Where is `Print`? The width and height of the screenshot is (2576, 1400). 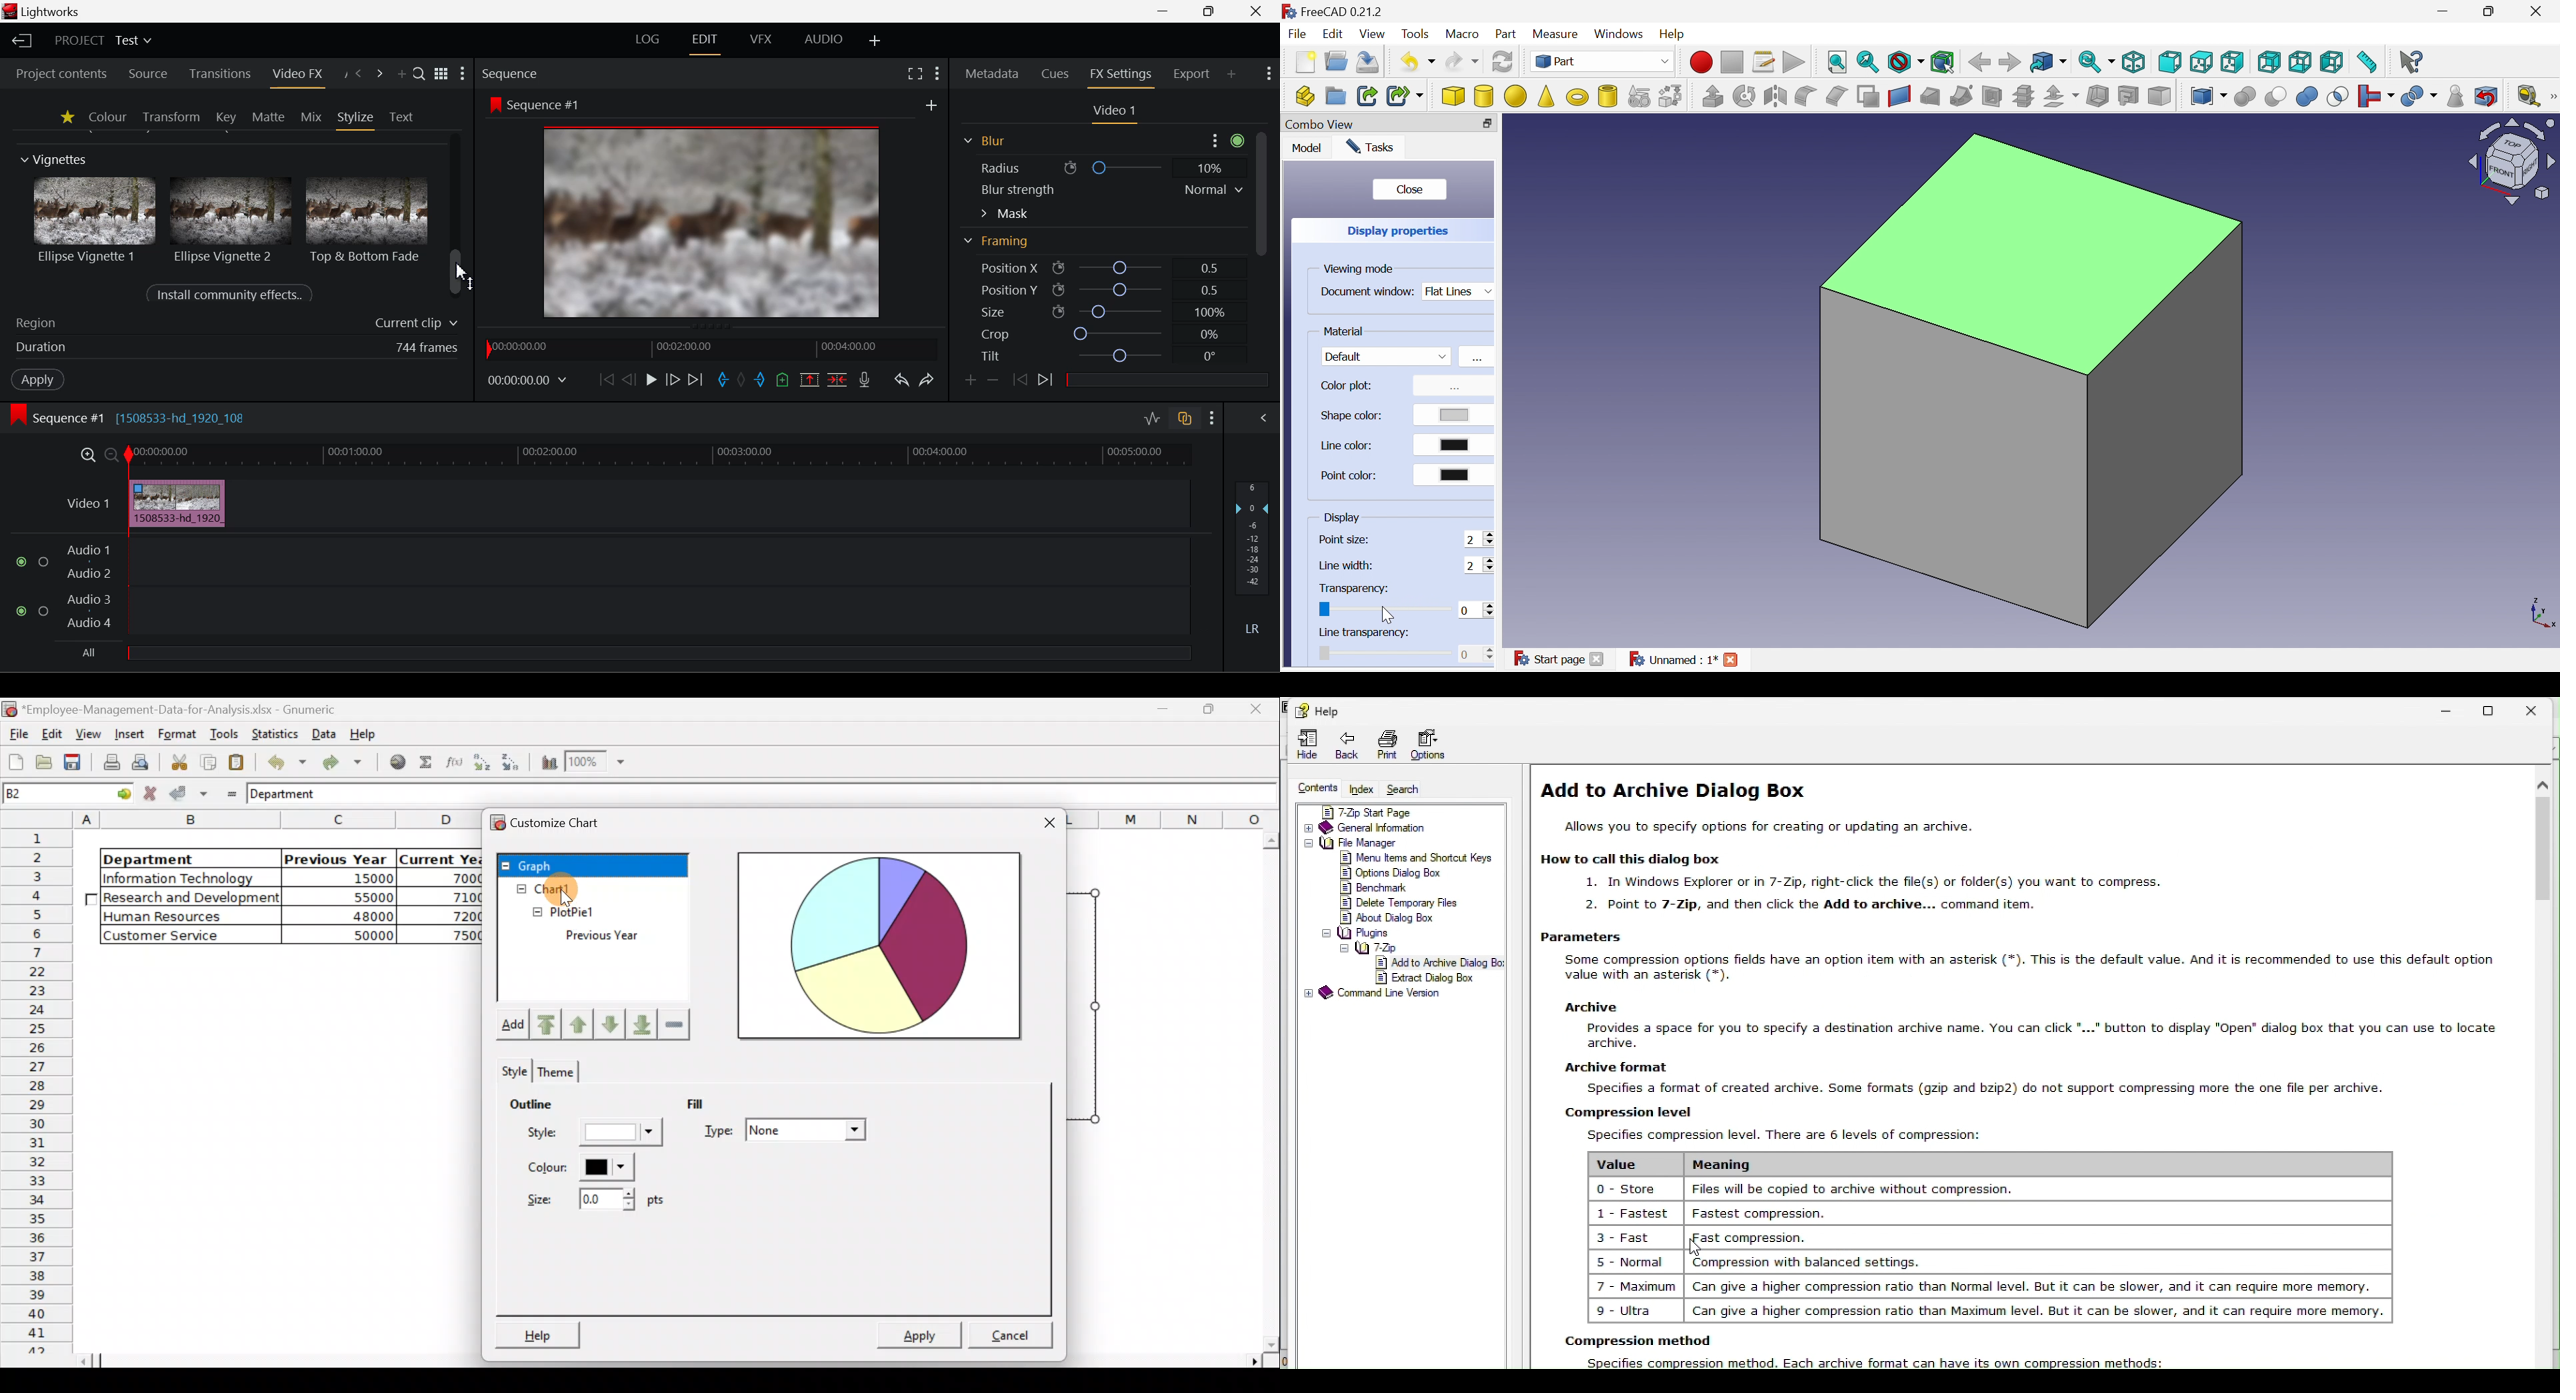
Print is located at coordinates (1384, 743).